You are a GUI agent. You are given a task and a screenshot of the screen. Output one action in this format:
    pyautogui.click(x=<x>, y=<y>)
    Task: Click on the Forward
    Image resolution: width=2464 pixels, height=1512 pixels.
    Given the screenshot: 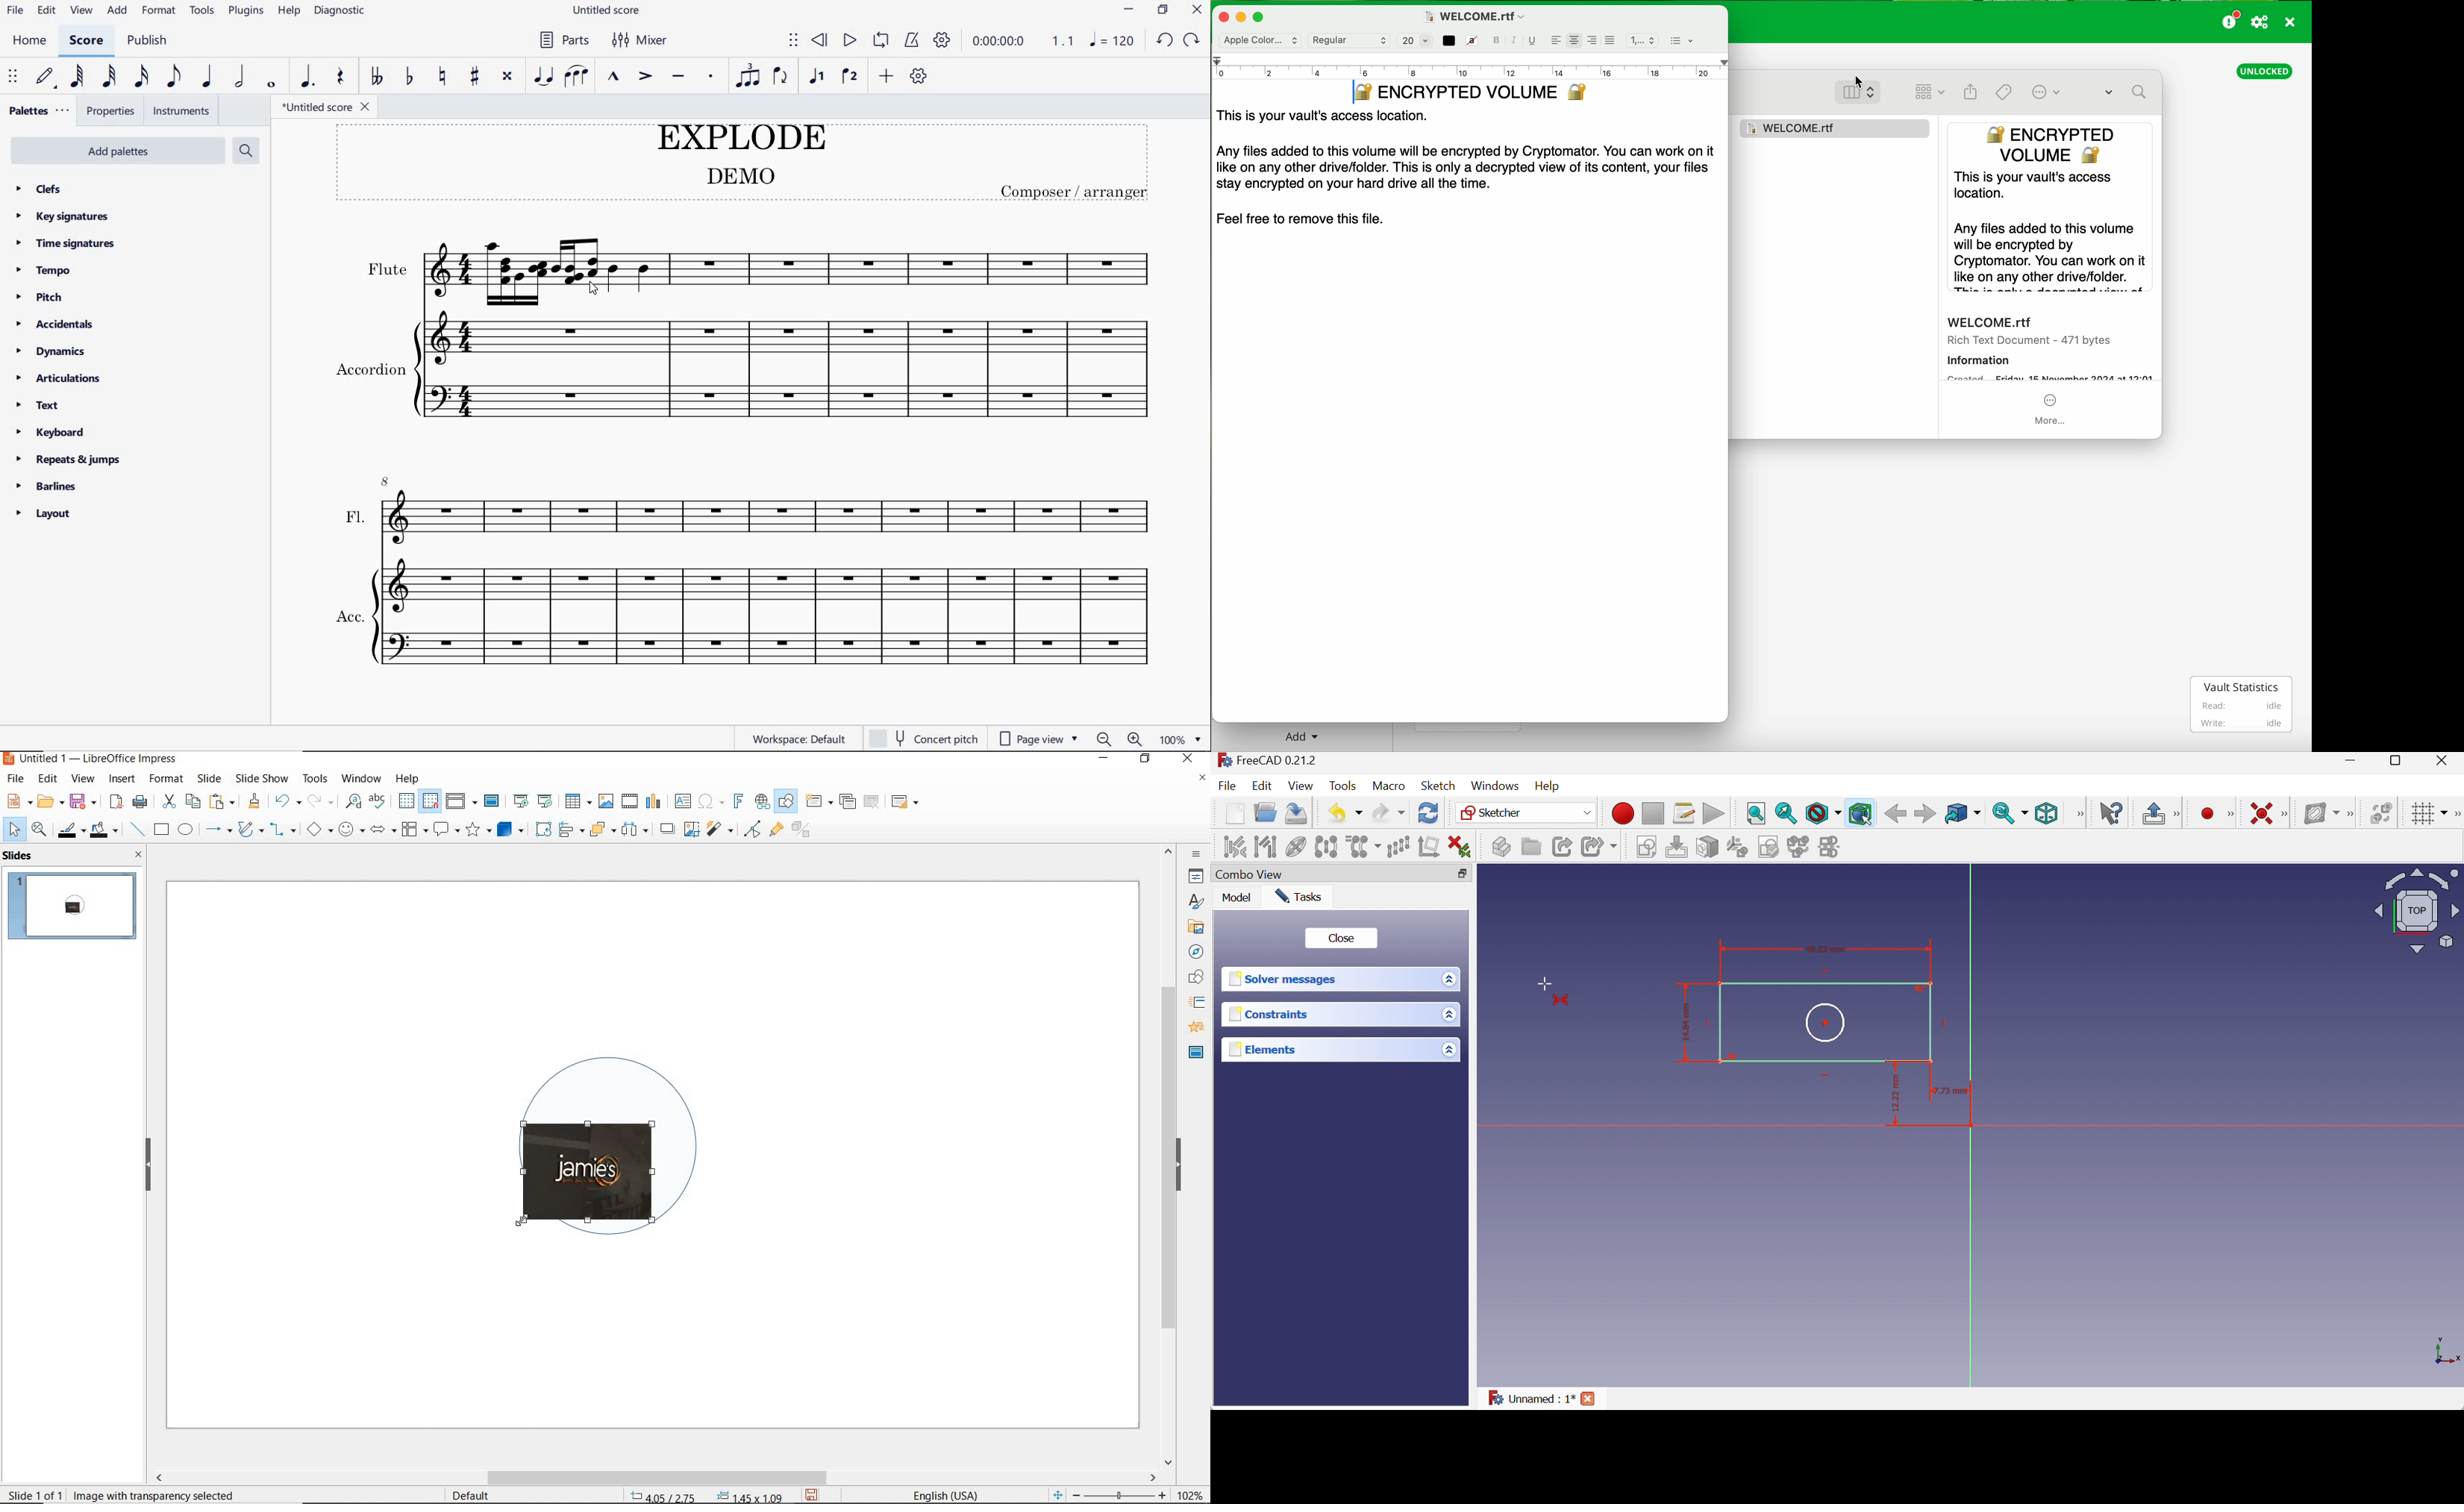 What is the action you would take?
    pyautogui.click(x=1925, y=814)
    